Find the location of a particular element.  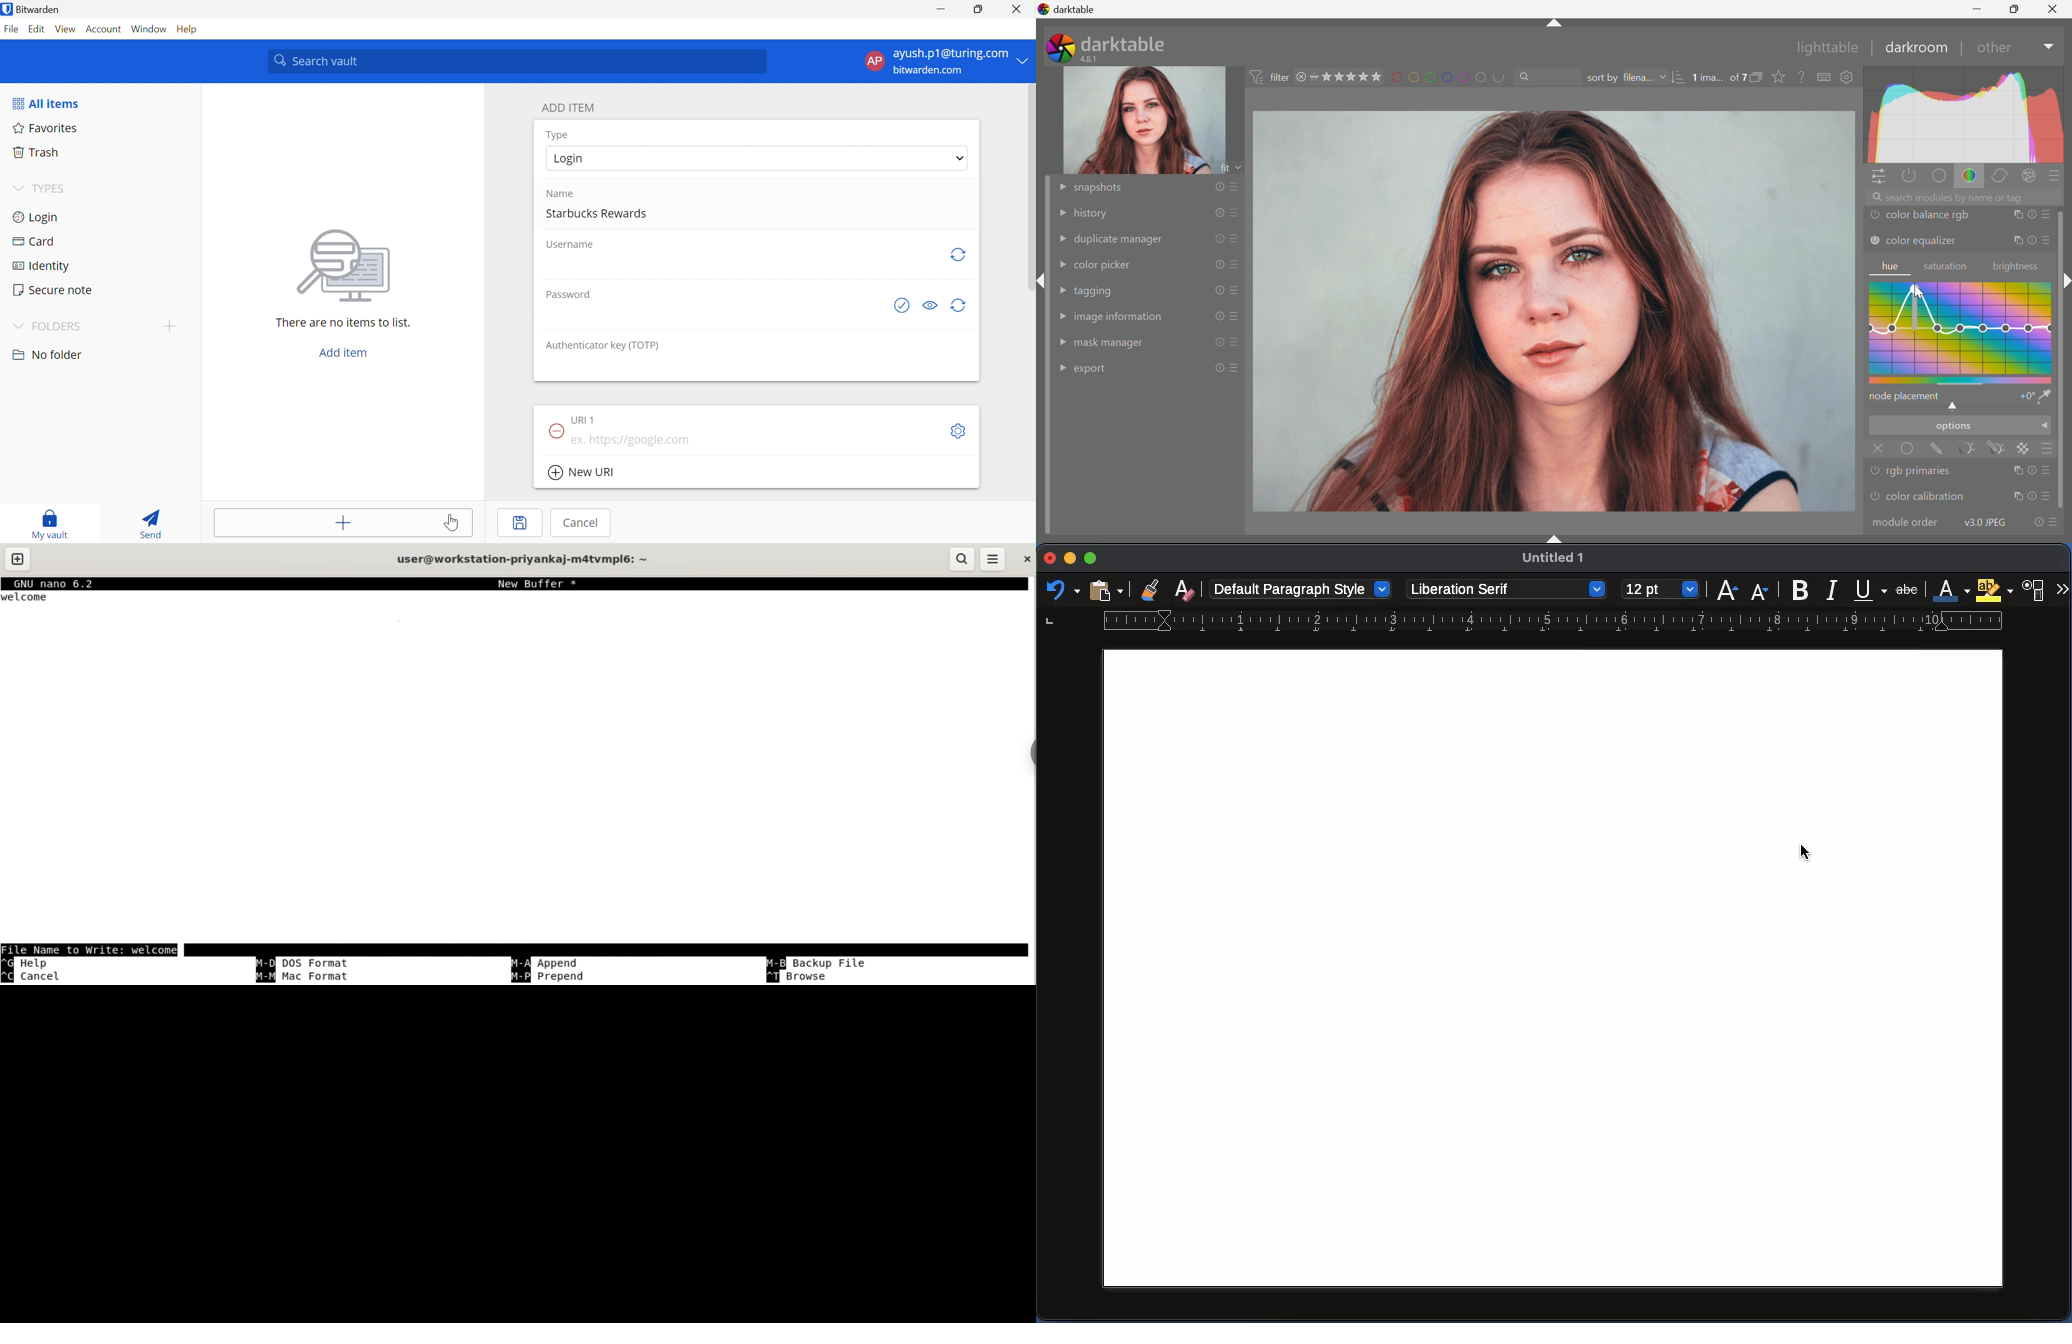

reset is located at coordinates (1218, 317).